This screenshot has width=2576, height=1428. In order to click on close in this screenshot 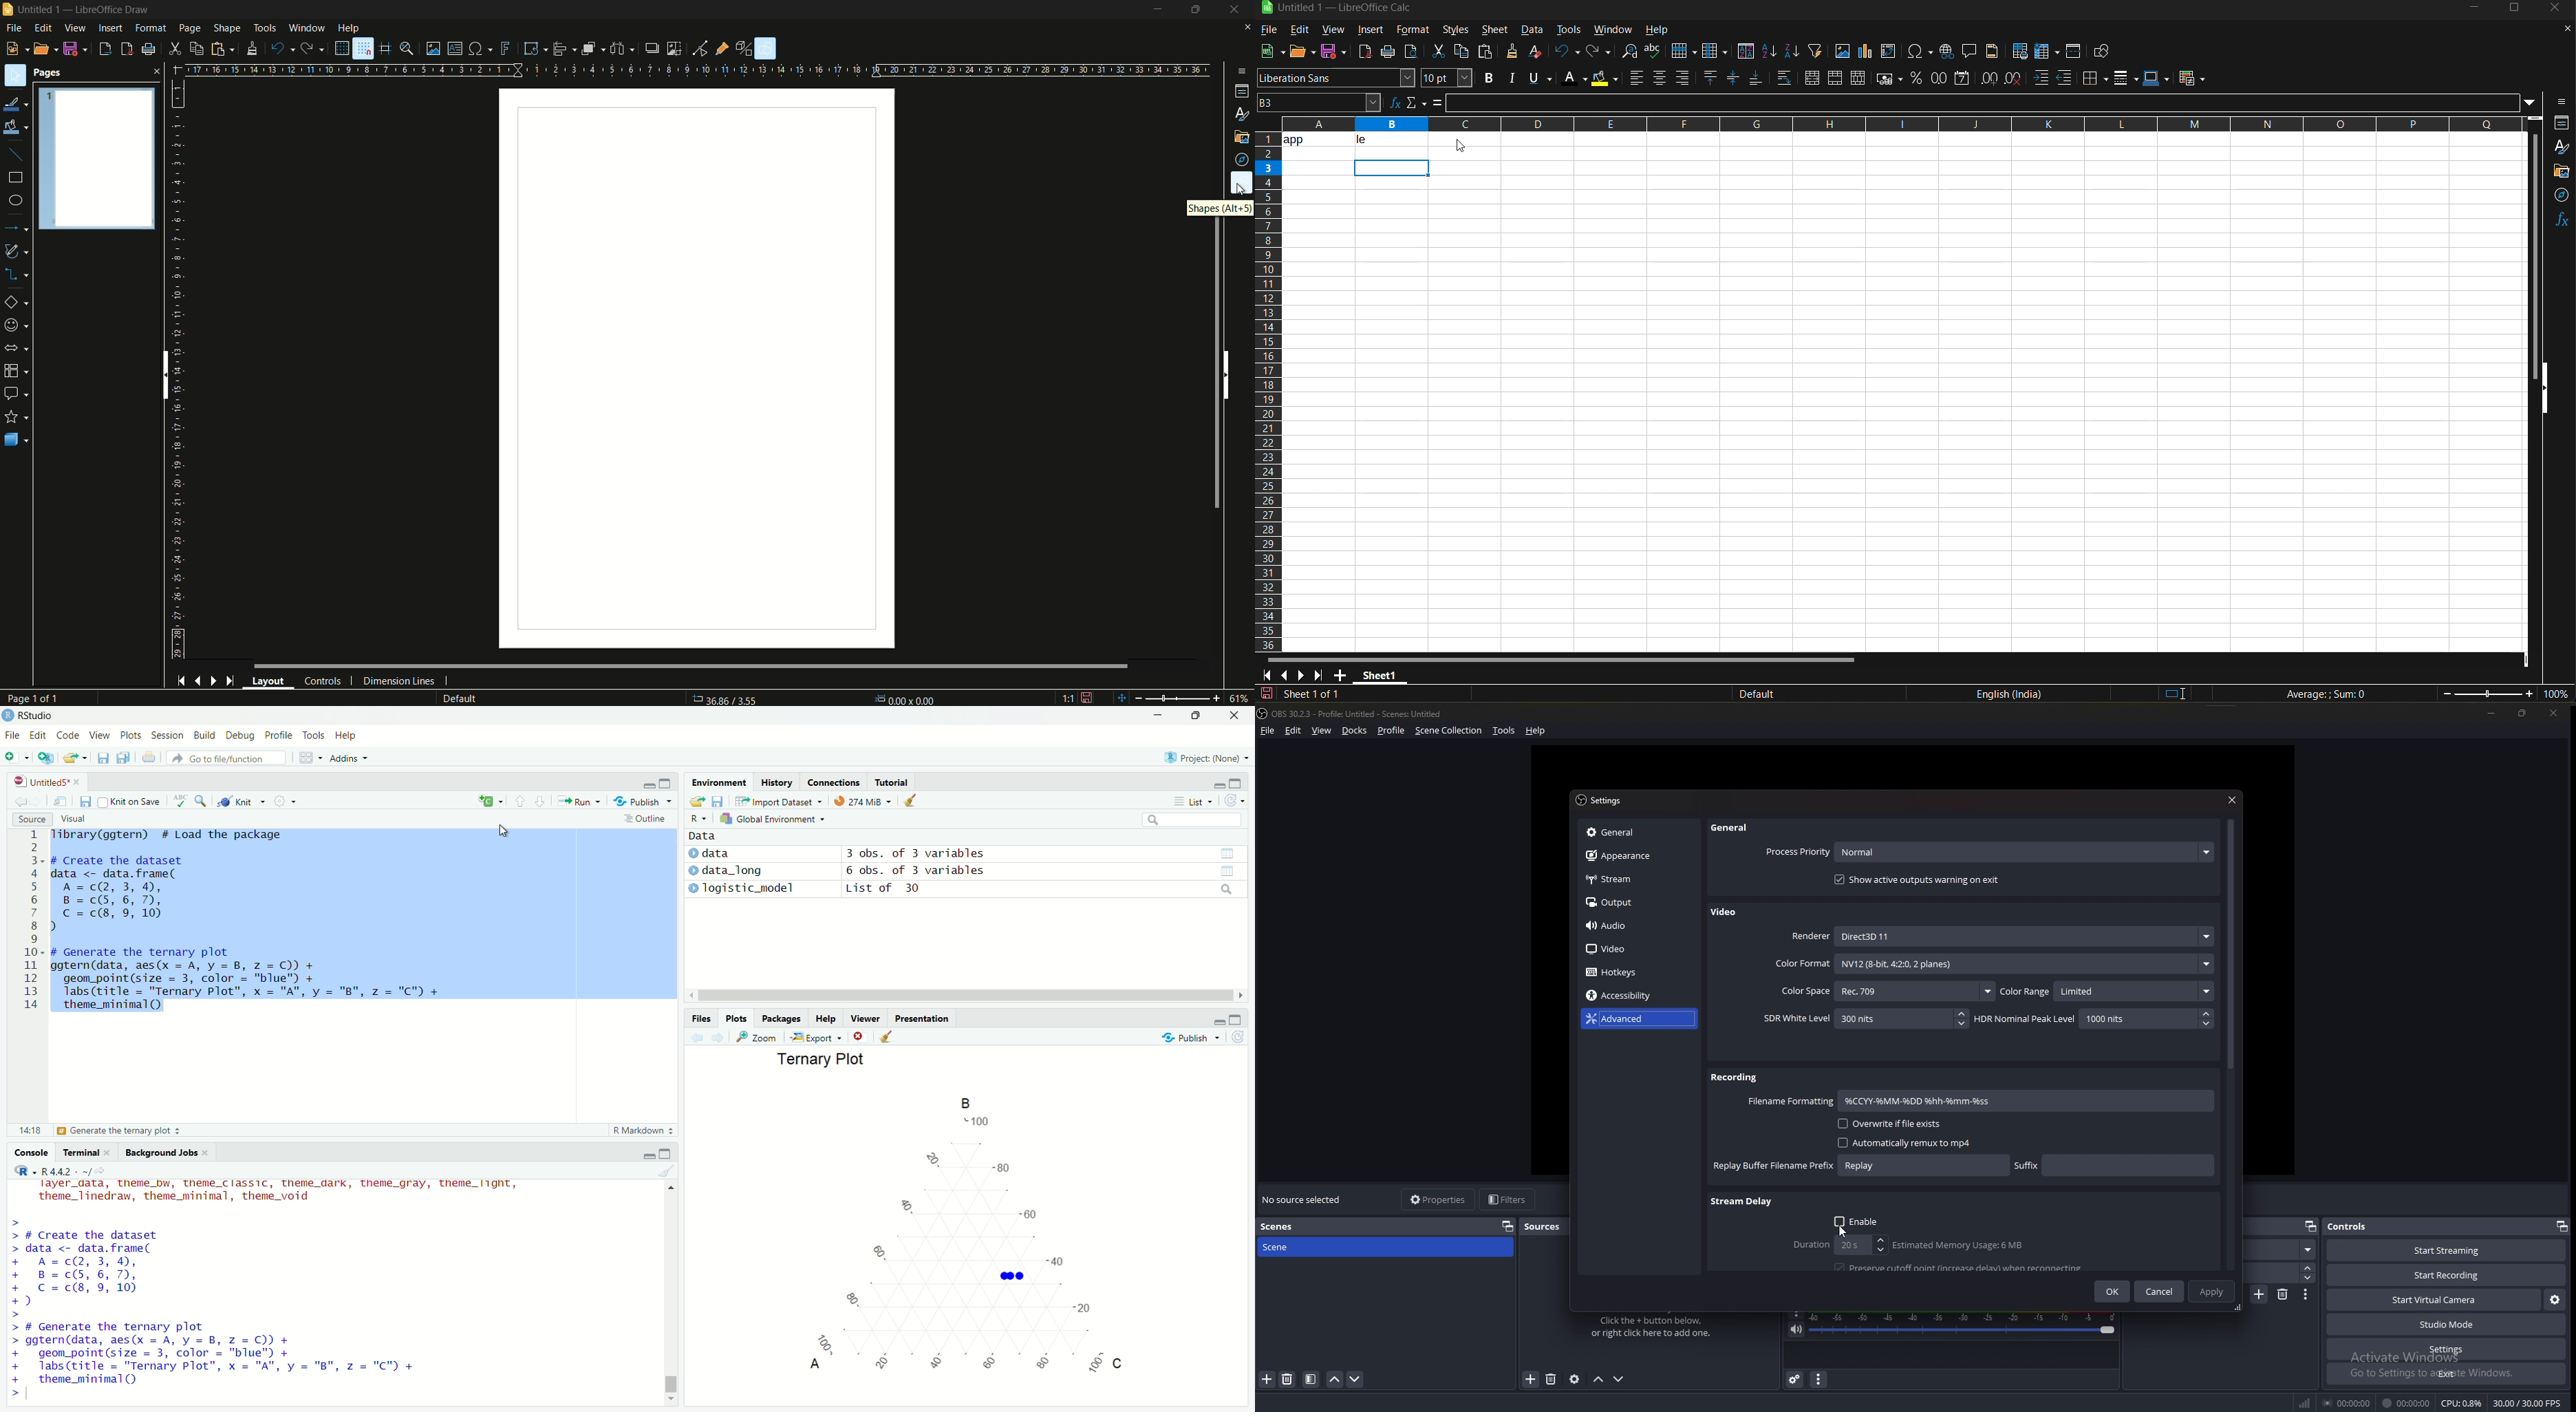, I will do `click(1235, 717)`.